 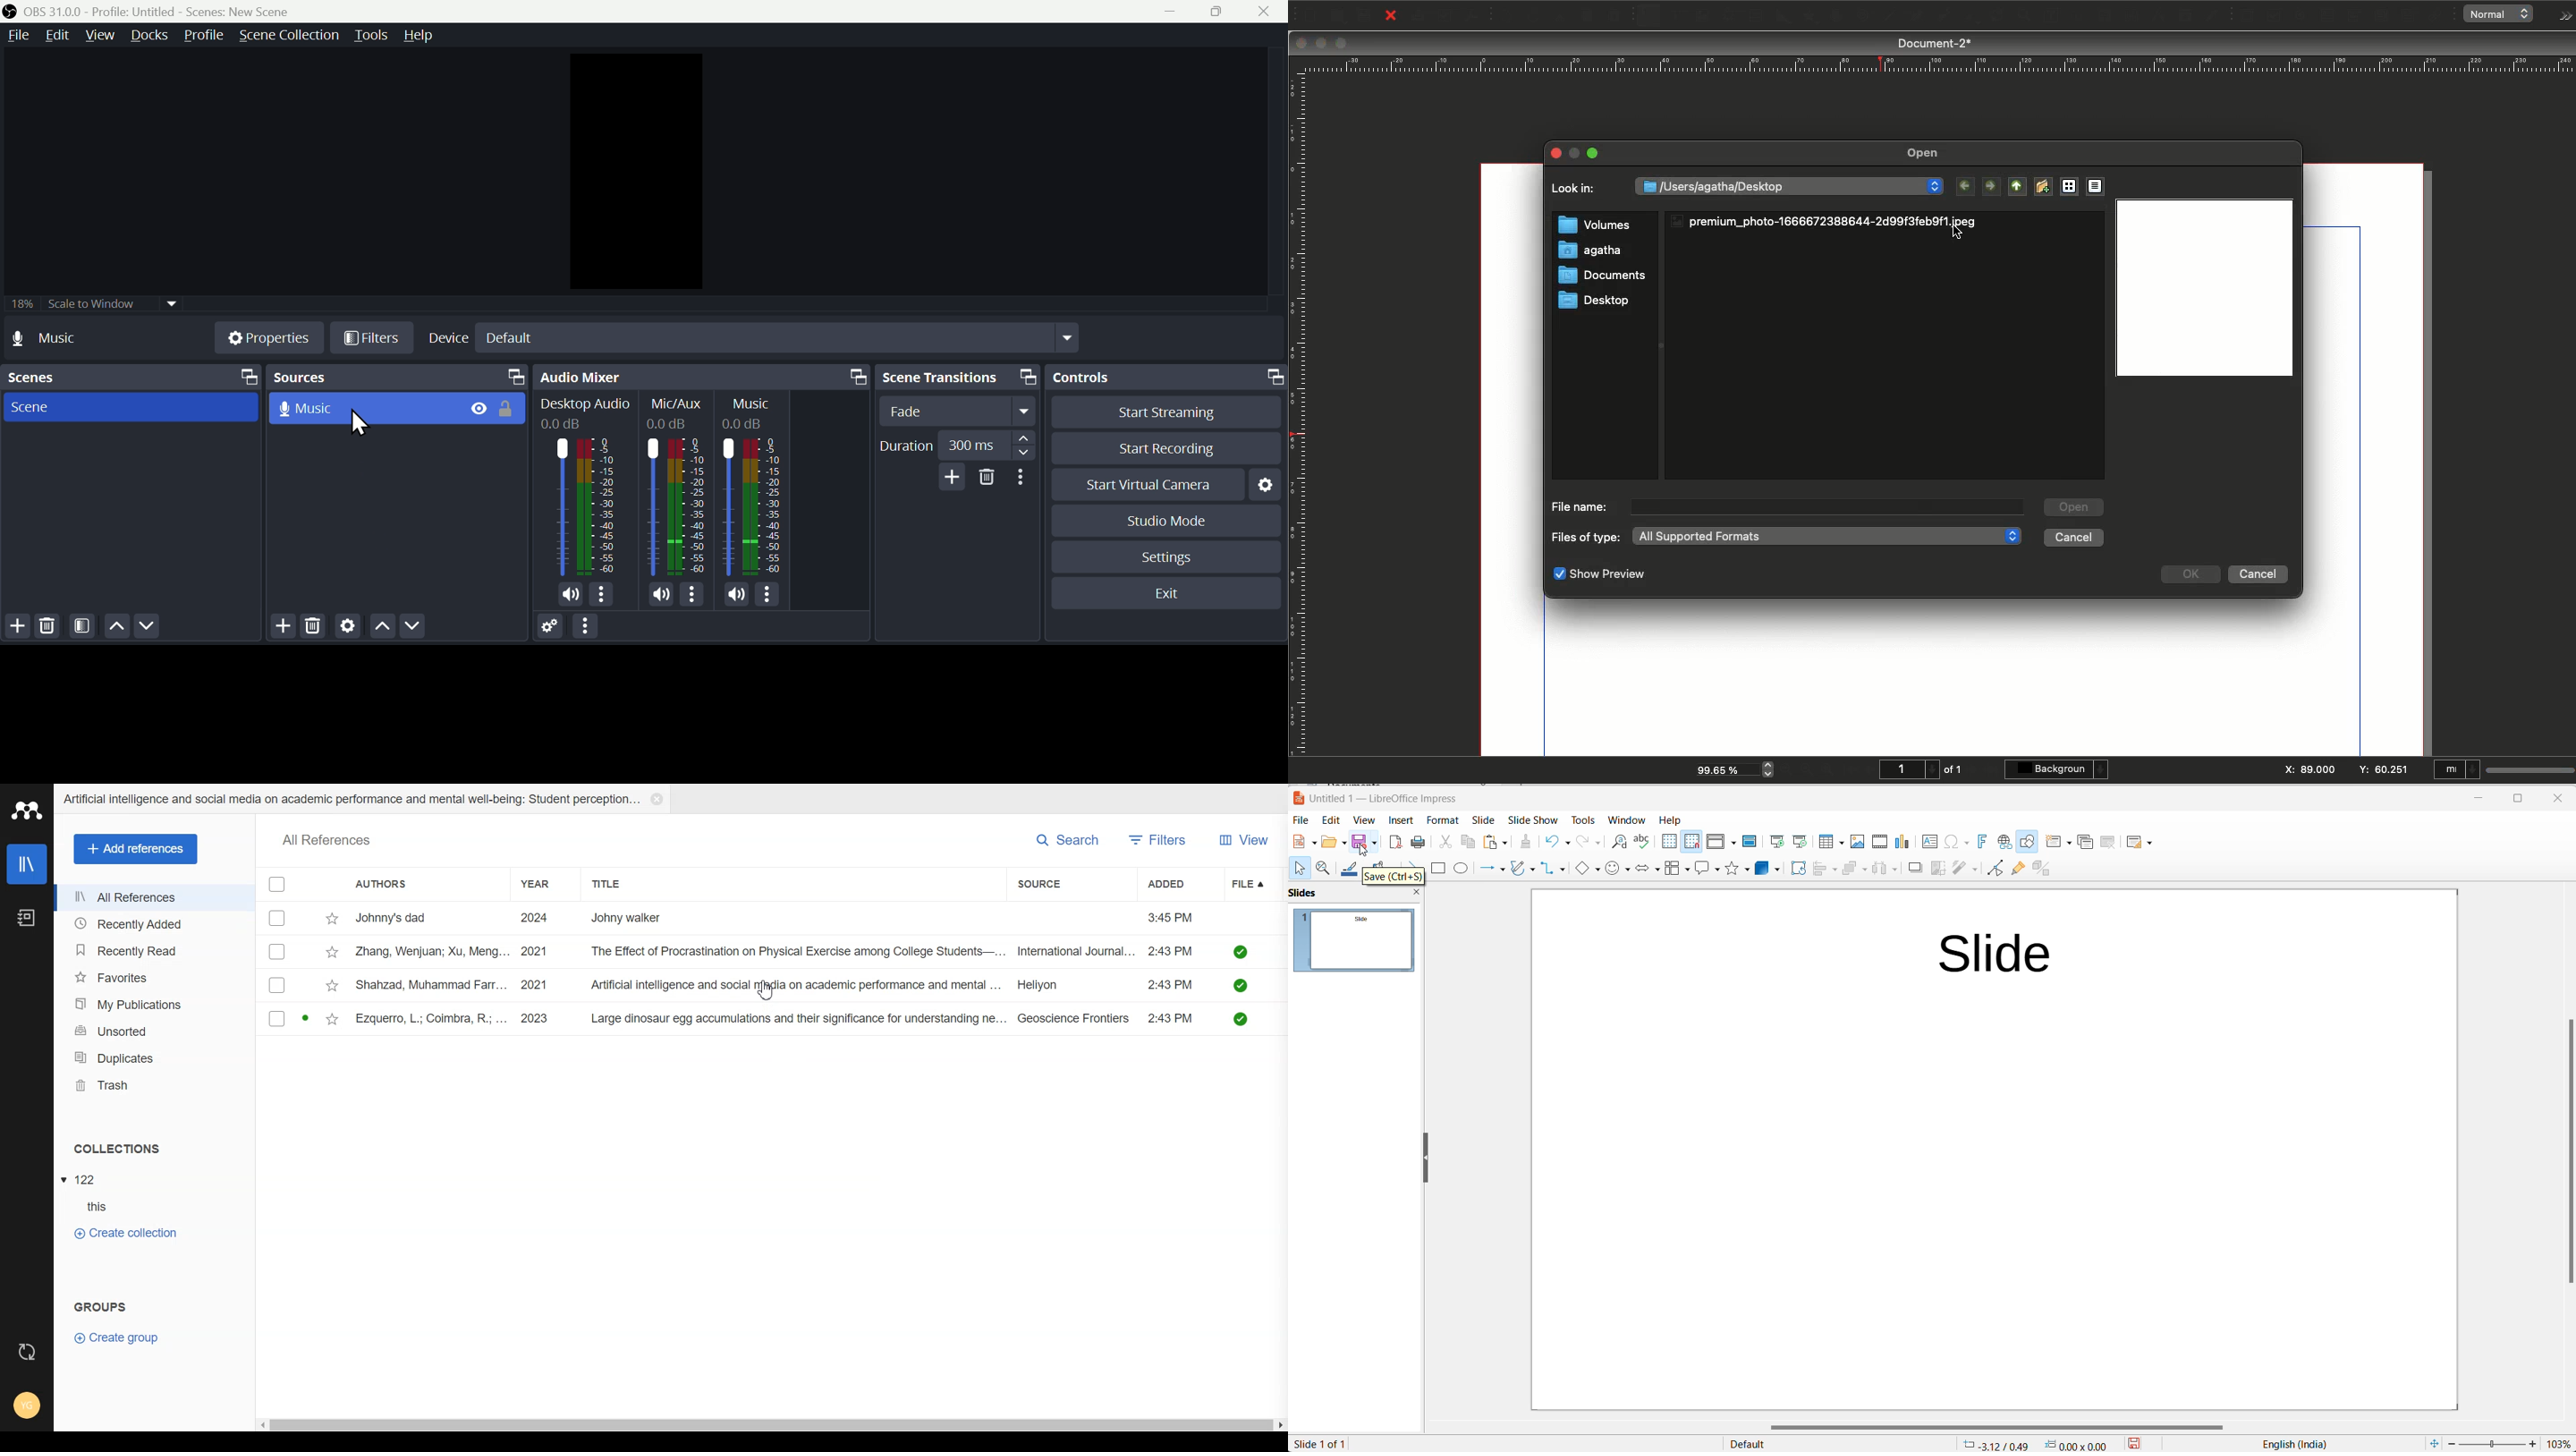 I want to click on downloded, so click(x=1240, y=1019).